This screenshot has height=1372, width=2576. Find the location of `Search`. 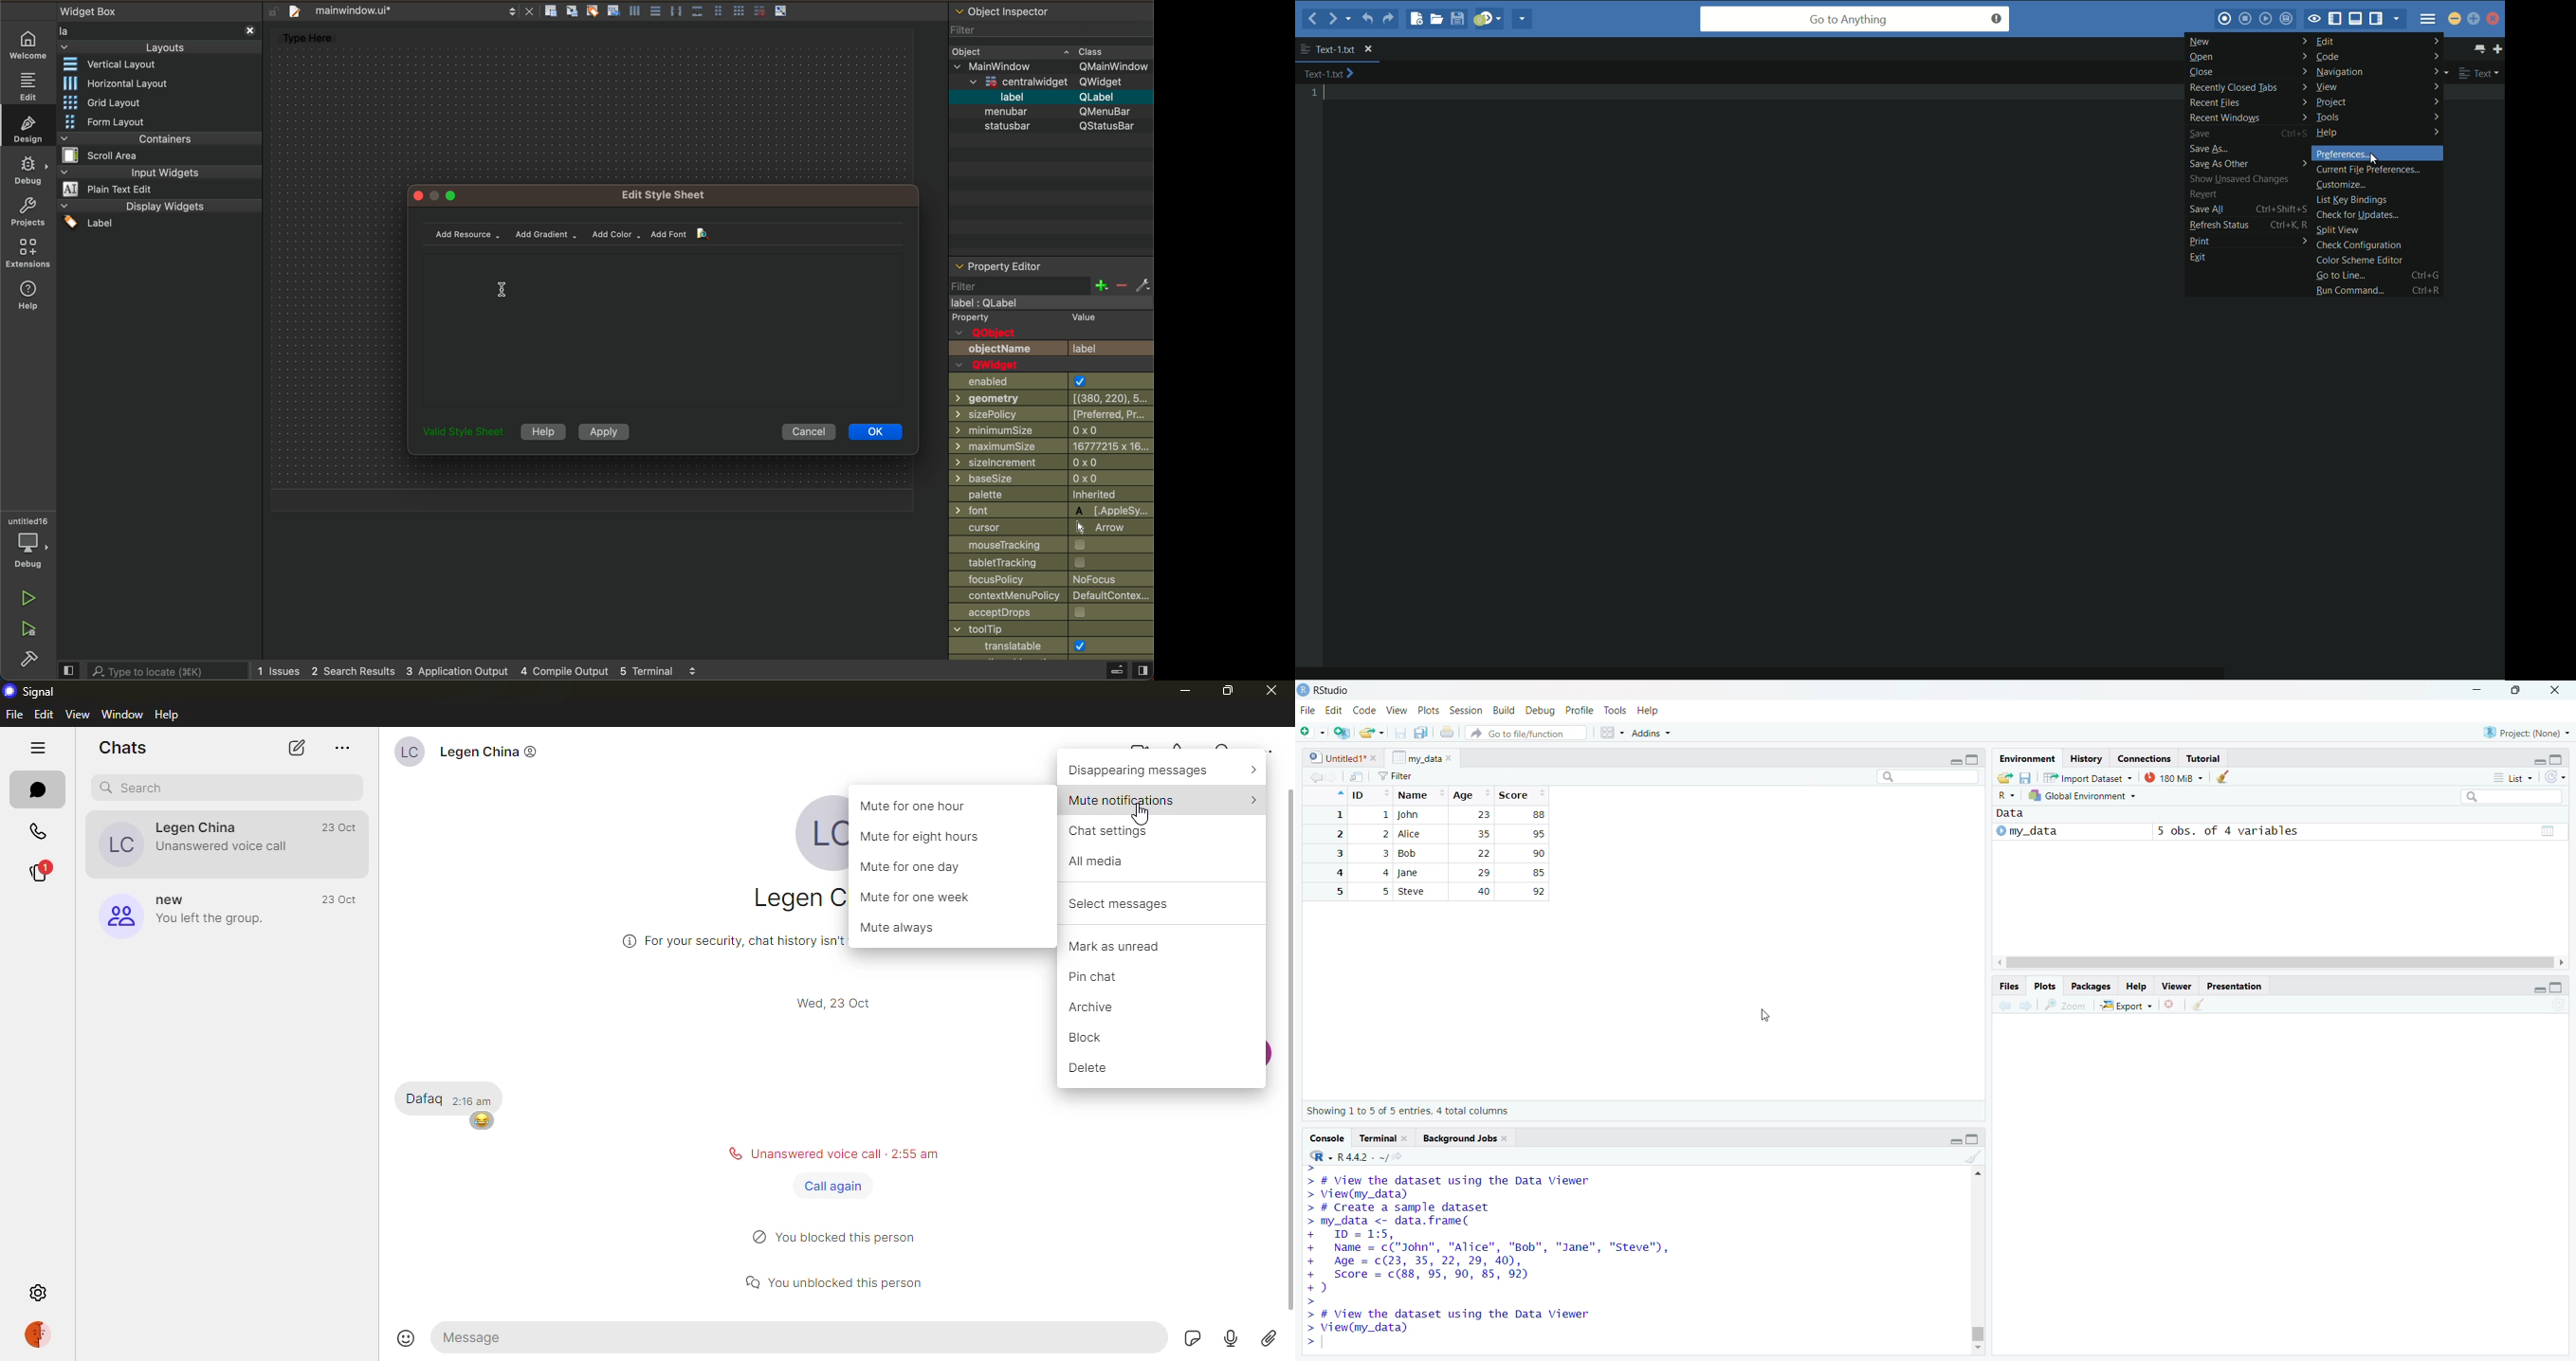

Search is located at coordinates (1925, 778).